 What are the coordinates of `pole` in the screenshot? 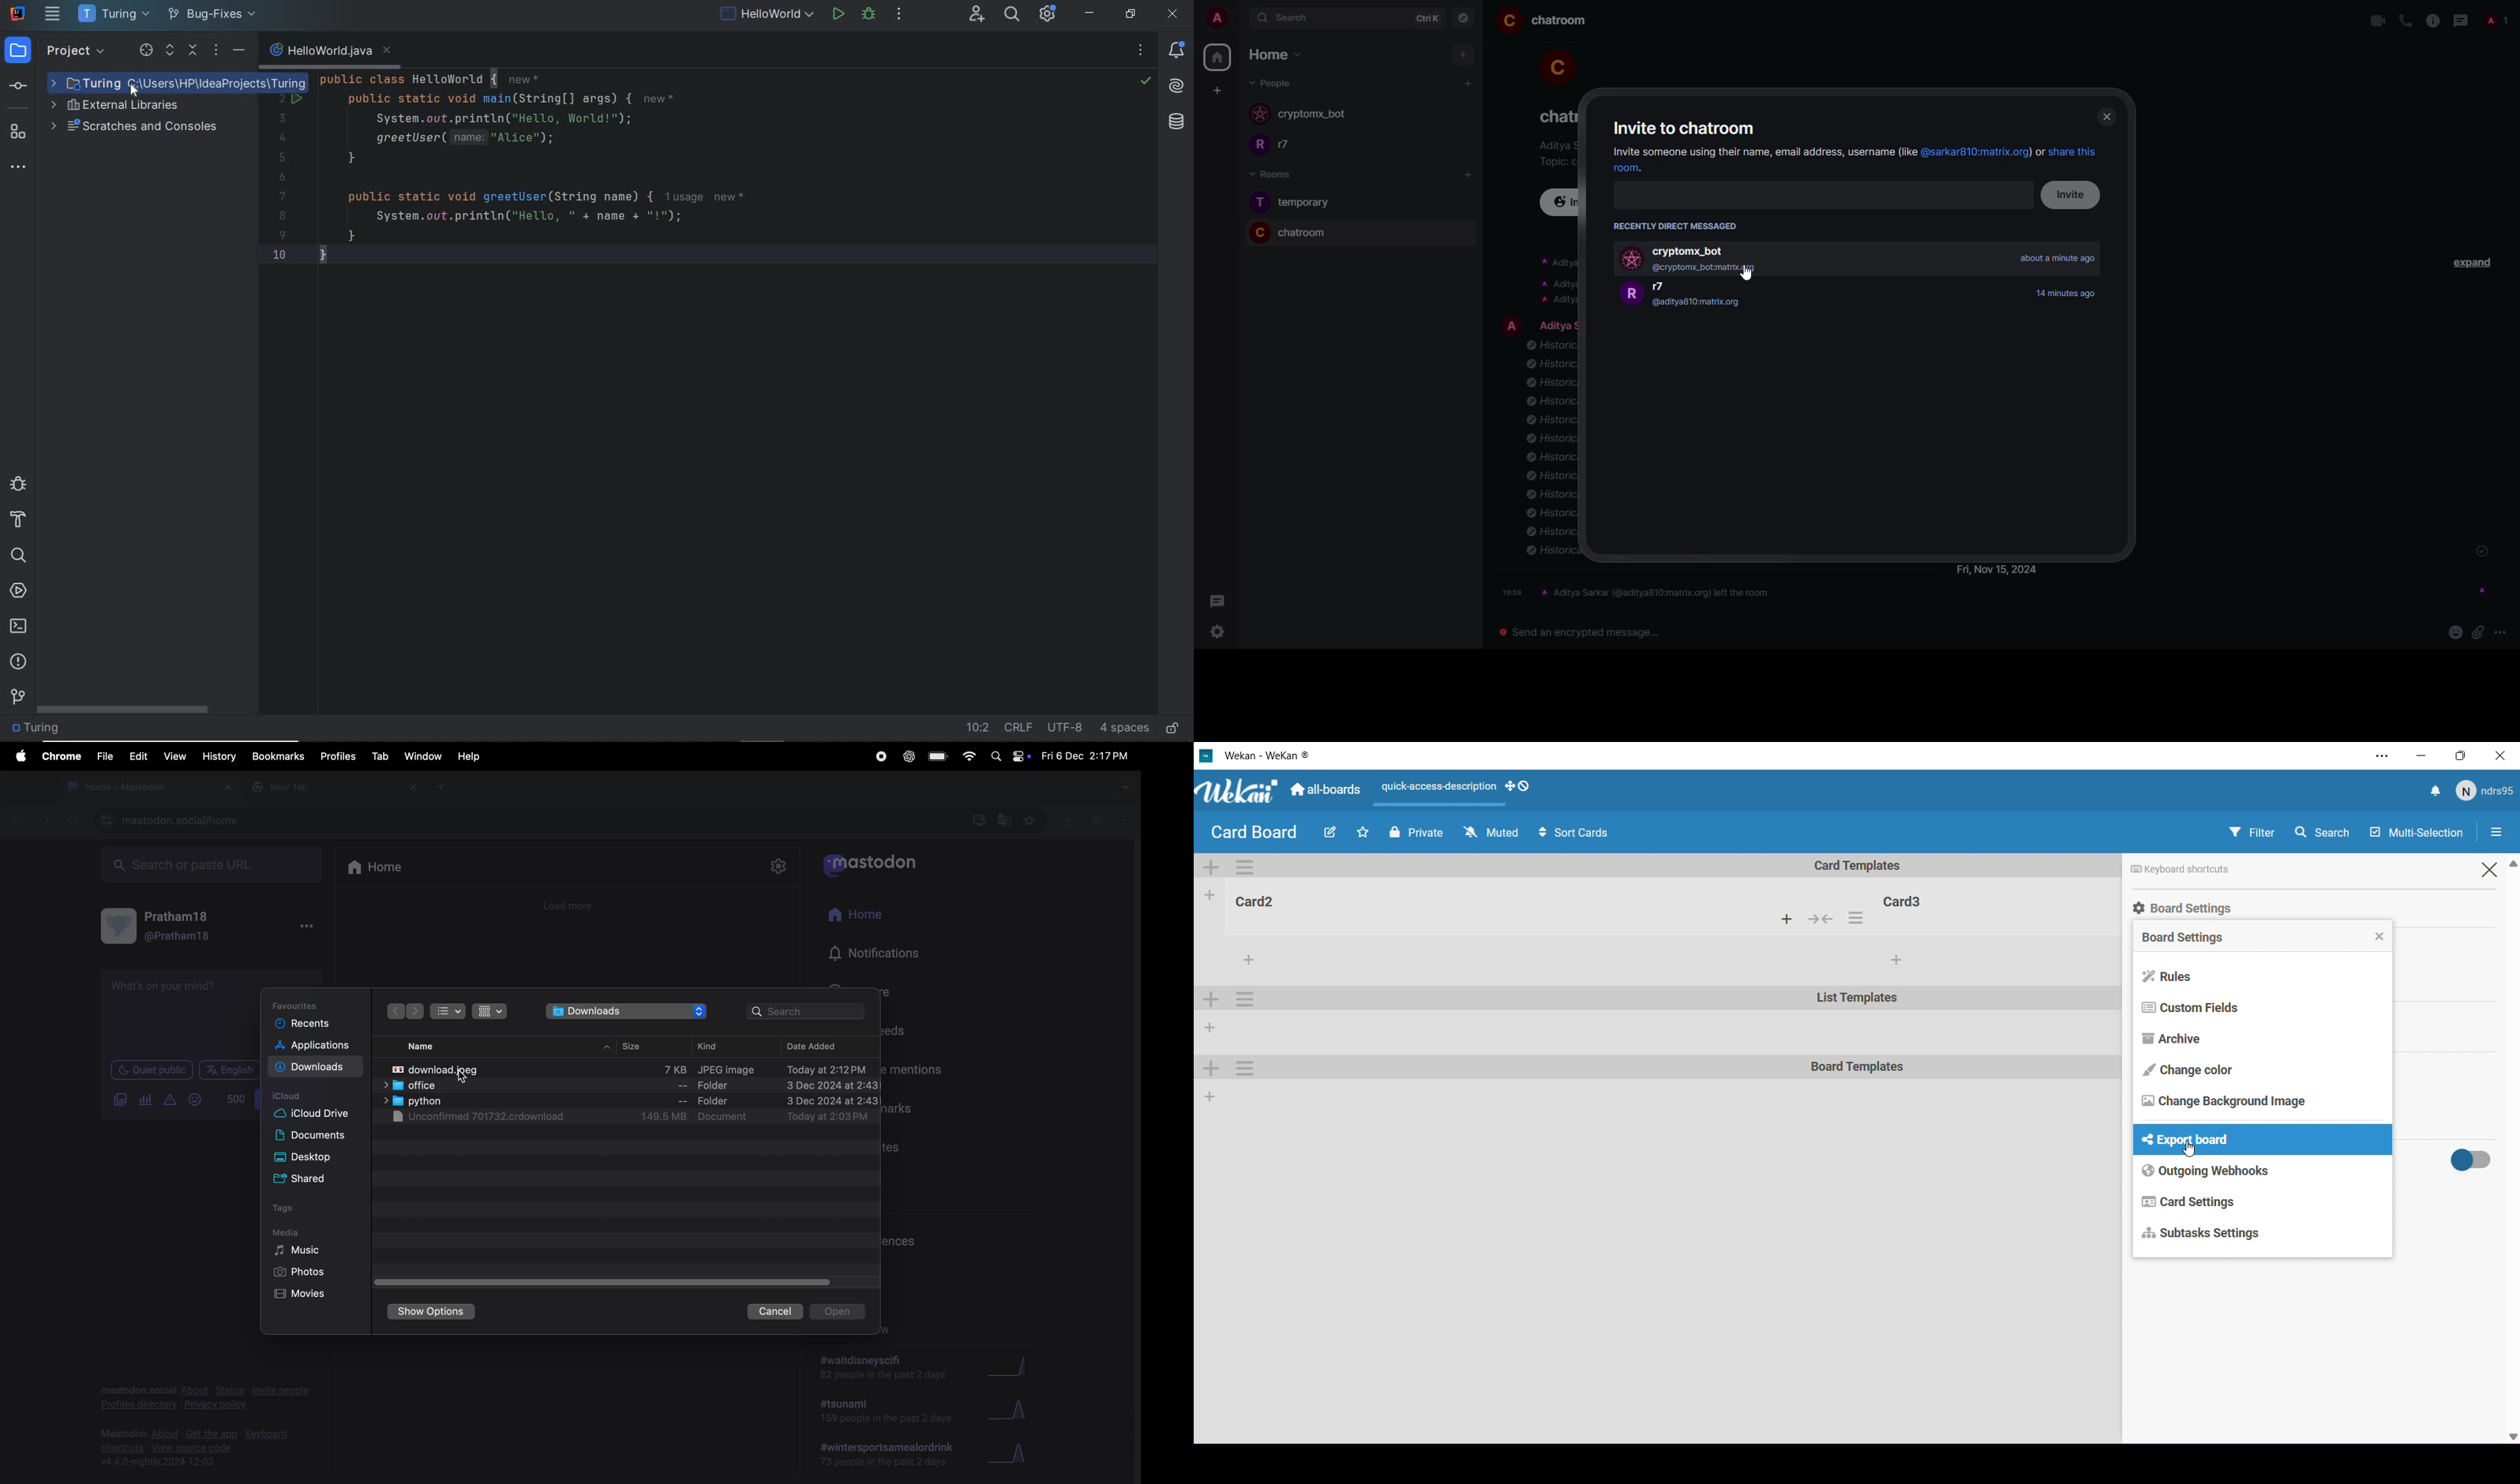 It's located at (146, 1099).